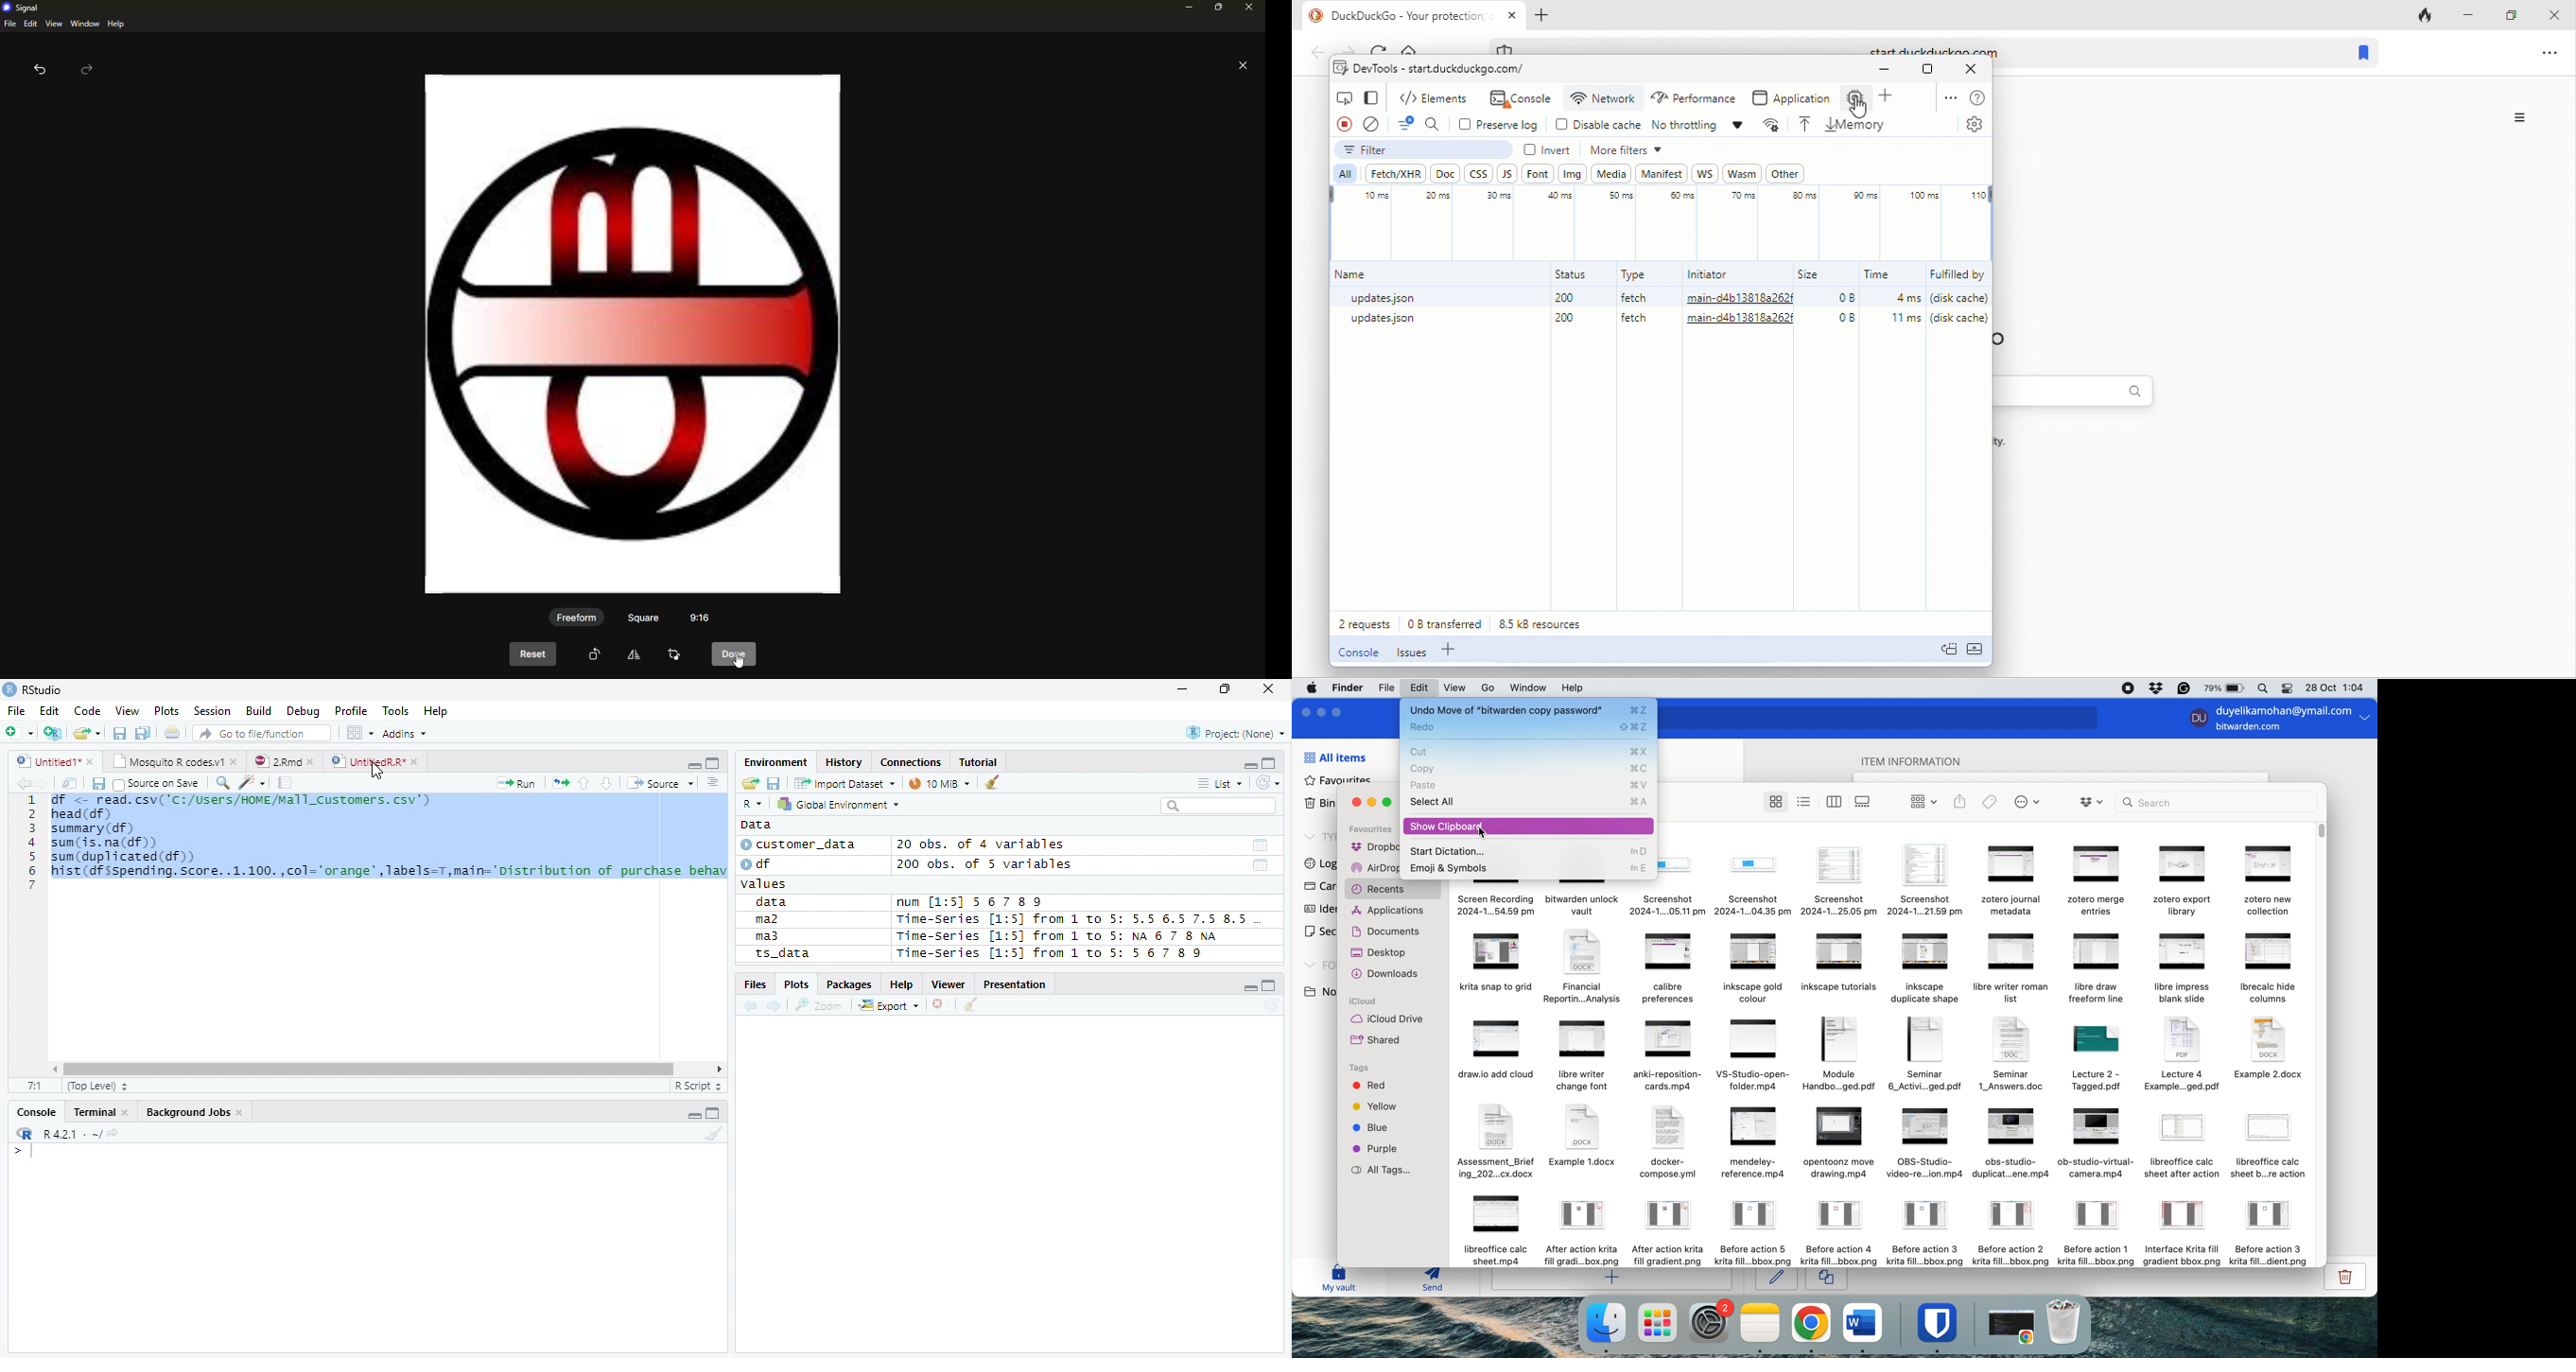 The width and height of the screenshot is (2576, 1372). What do you see at coordinates (658, 783) in the screenshot?
I see `Source` at bounding box center [658, 783].